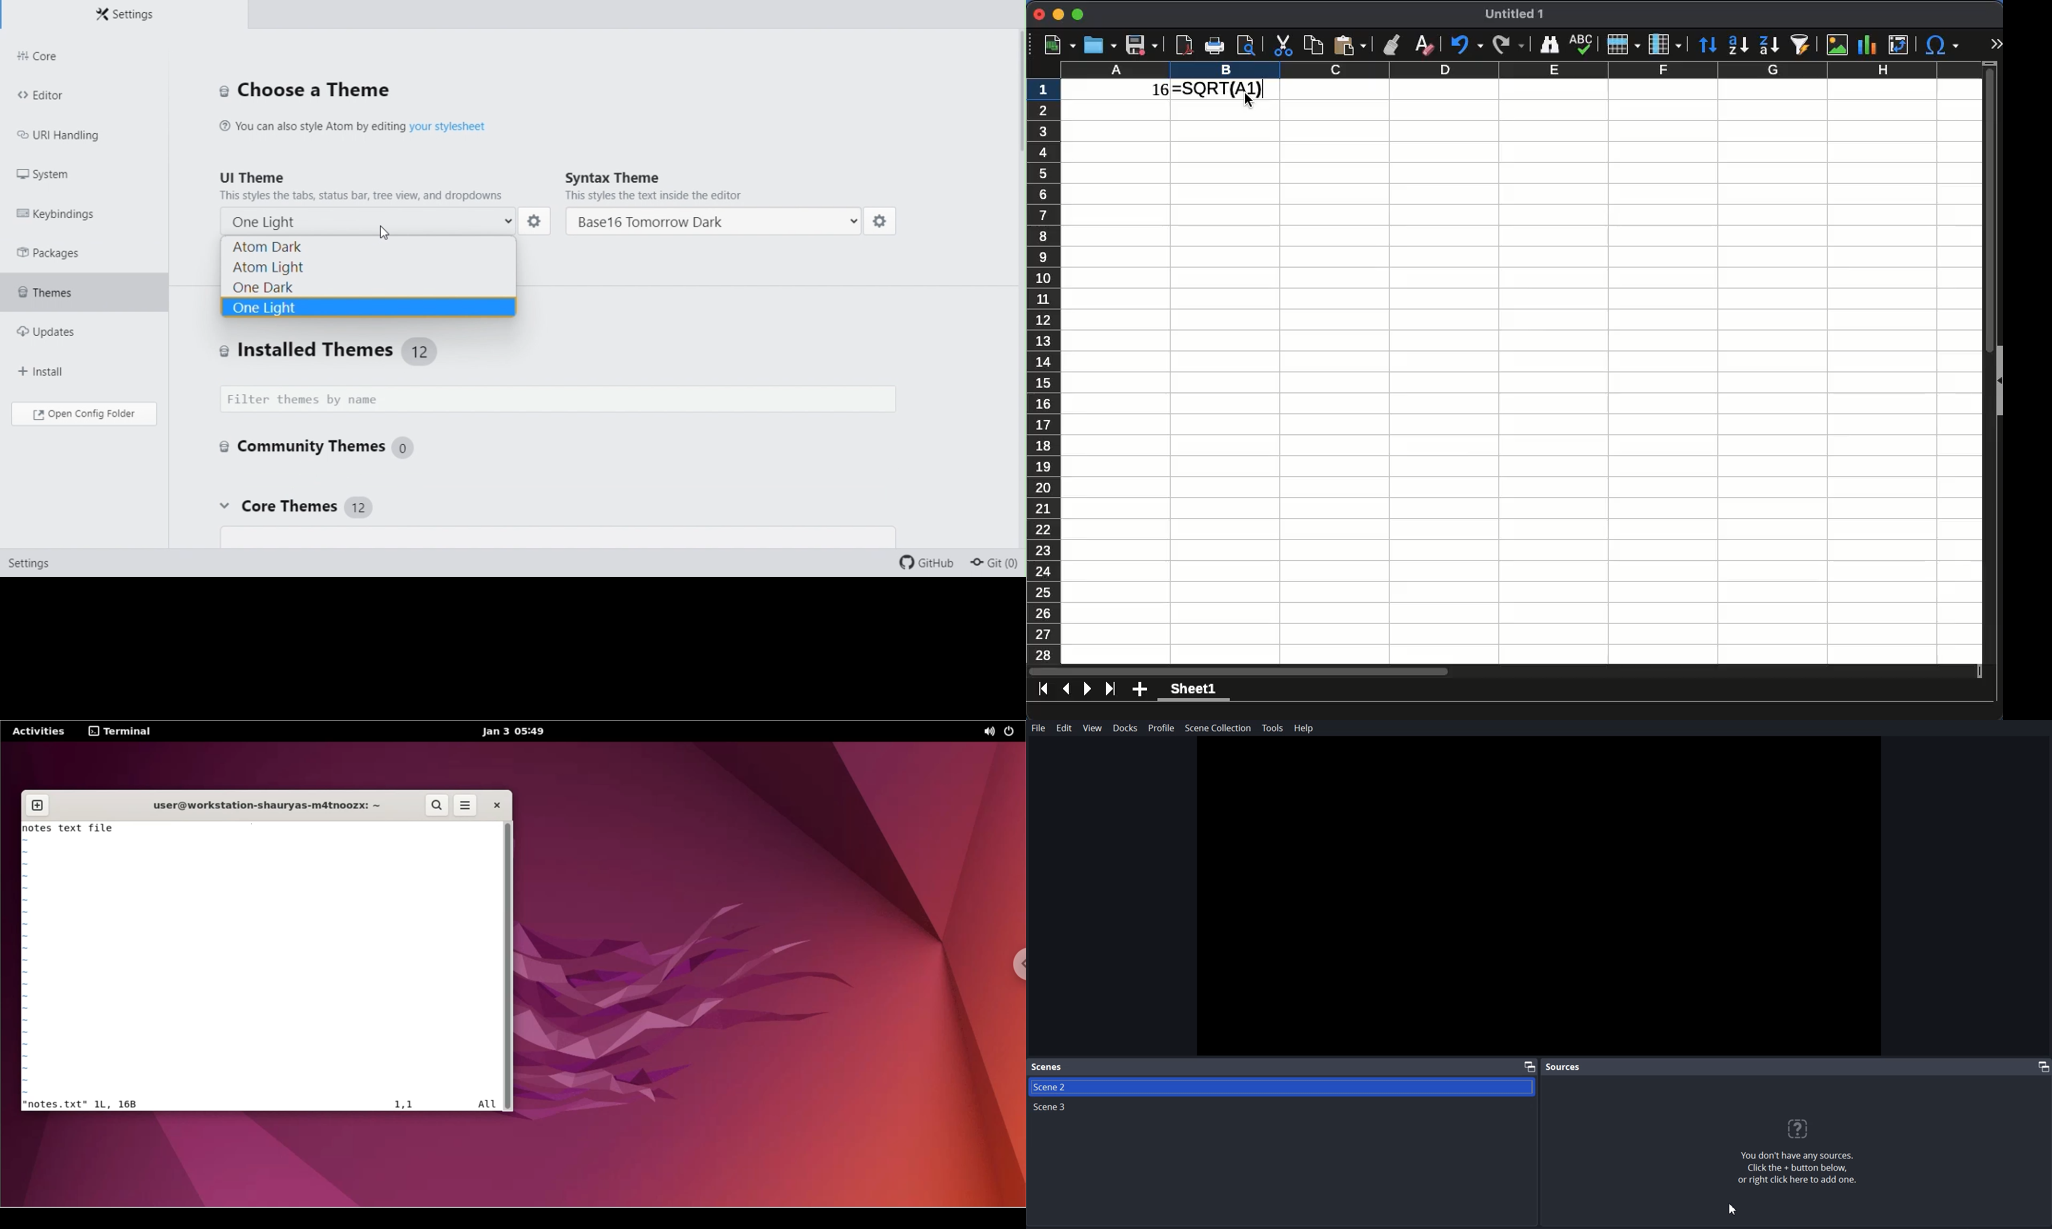 The width and height of the screenshot is (2072, 1232). What do you see at coordinates (1769, 46) in the screenshot?
I see `descending` at bounding box center [1769, 46].